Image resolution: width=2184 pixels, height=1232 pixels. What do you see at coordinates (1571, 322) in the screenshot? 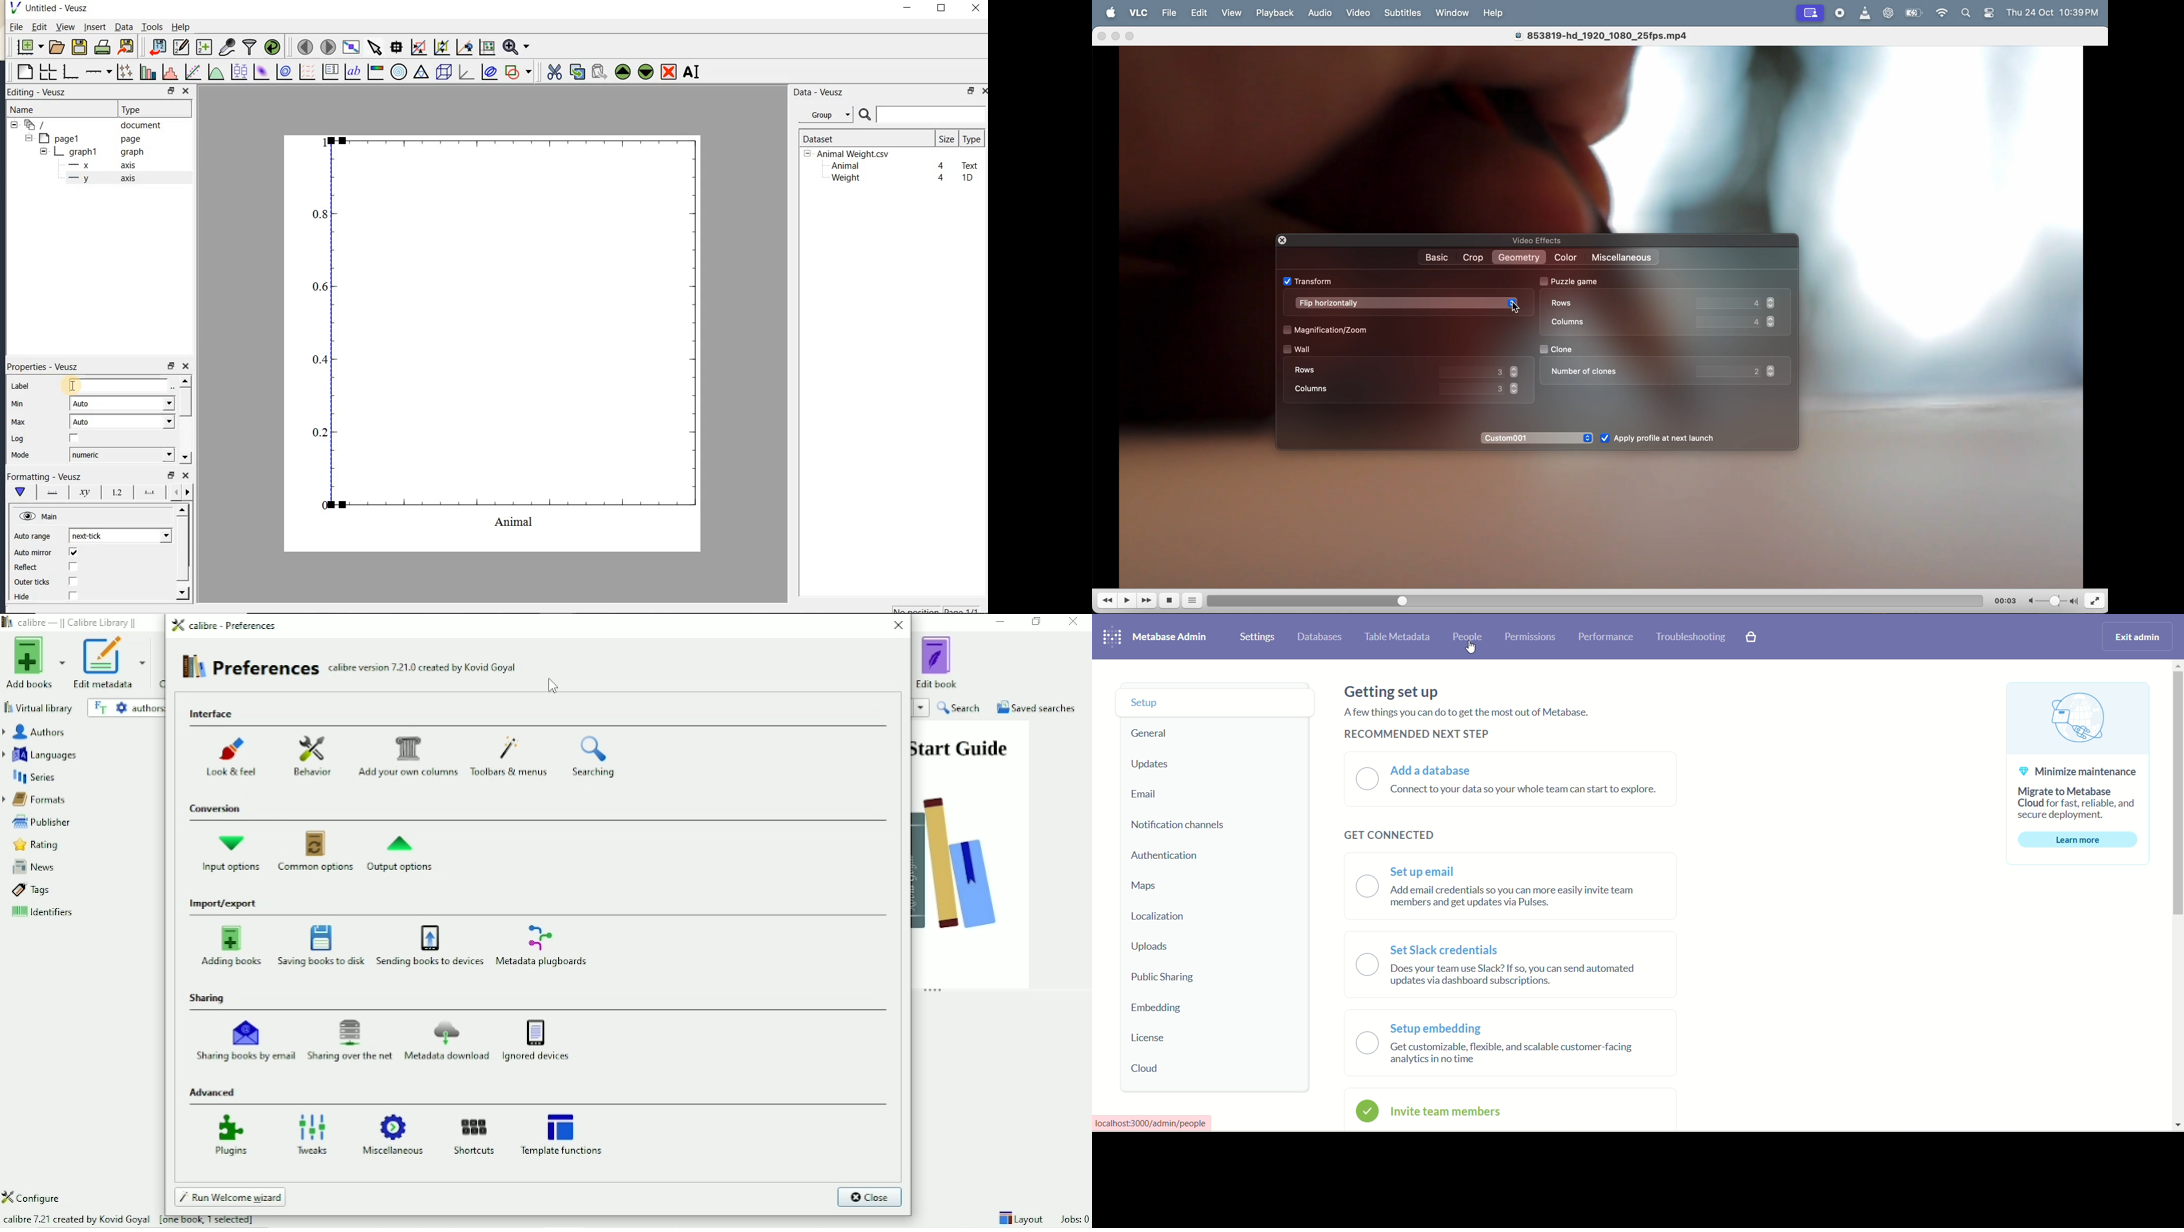
I see `coloumn` at bounding box center [1571, 322].